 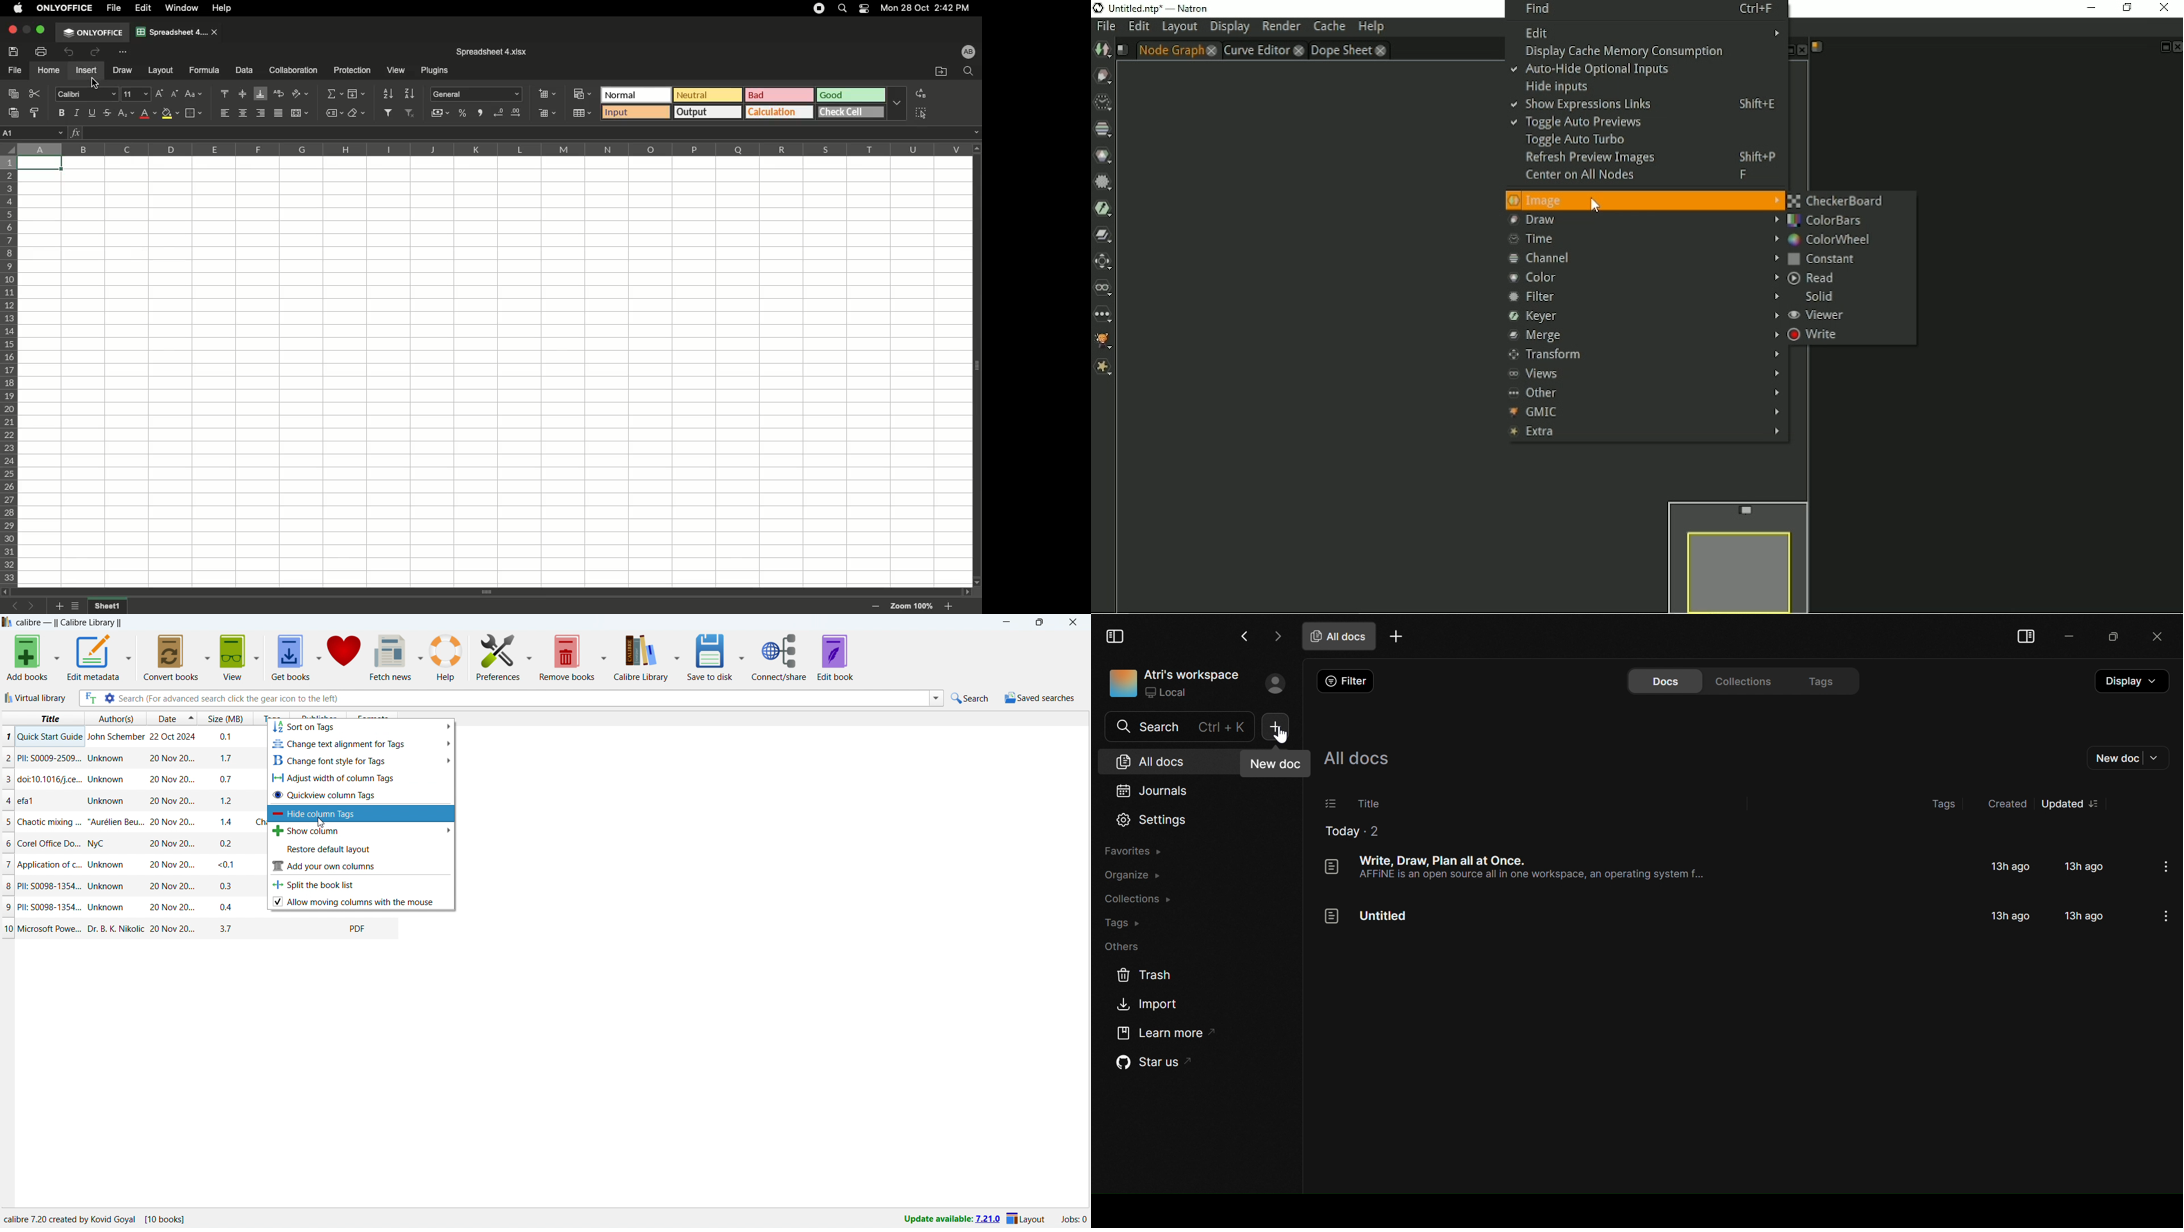 What do you see at coordinates (1664, 681) in the screenshot?
I see `Docs` at bounding box center [1664, 681].